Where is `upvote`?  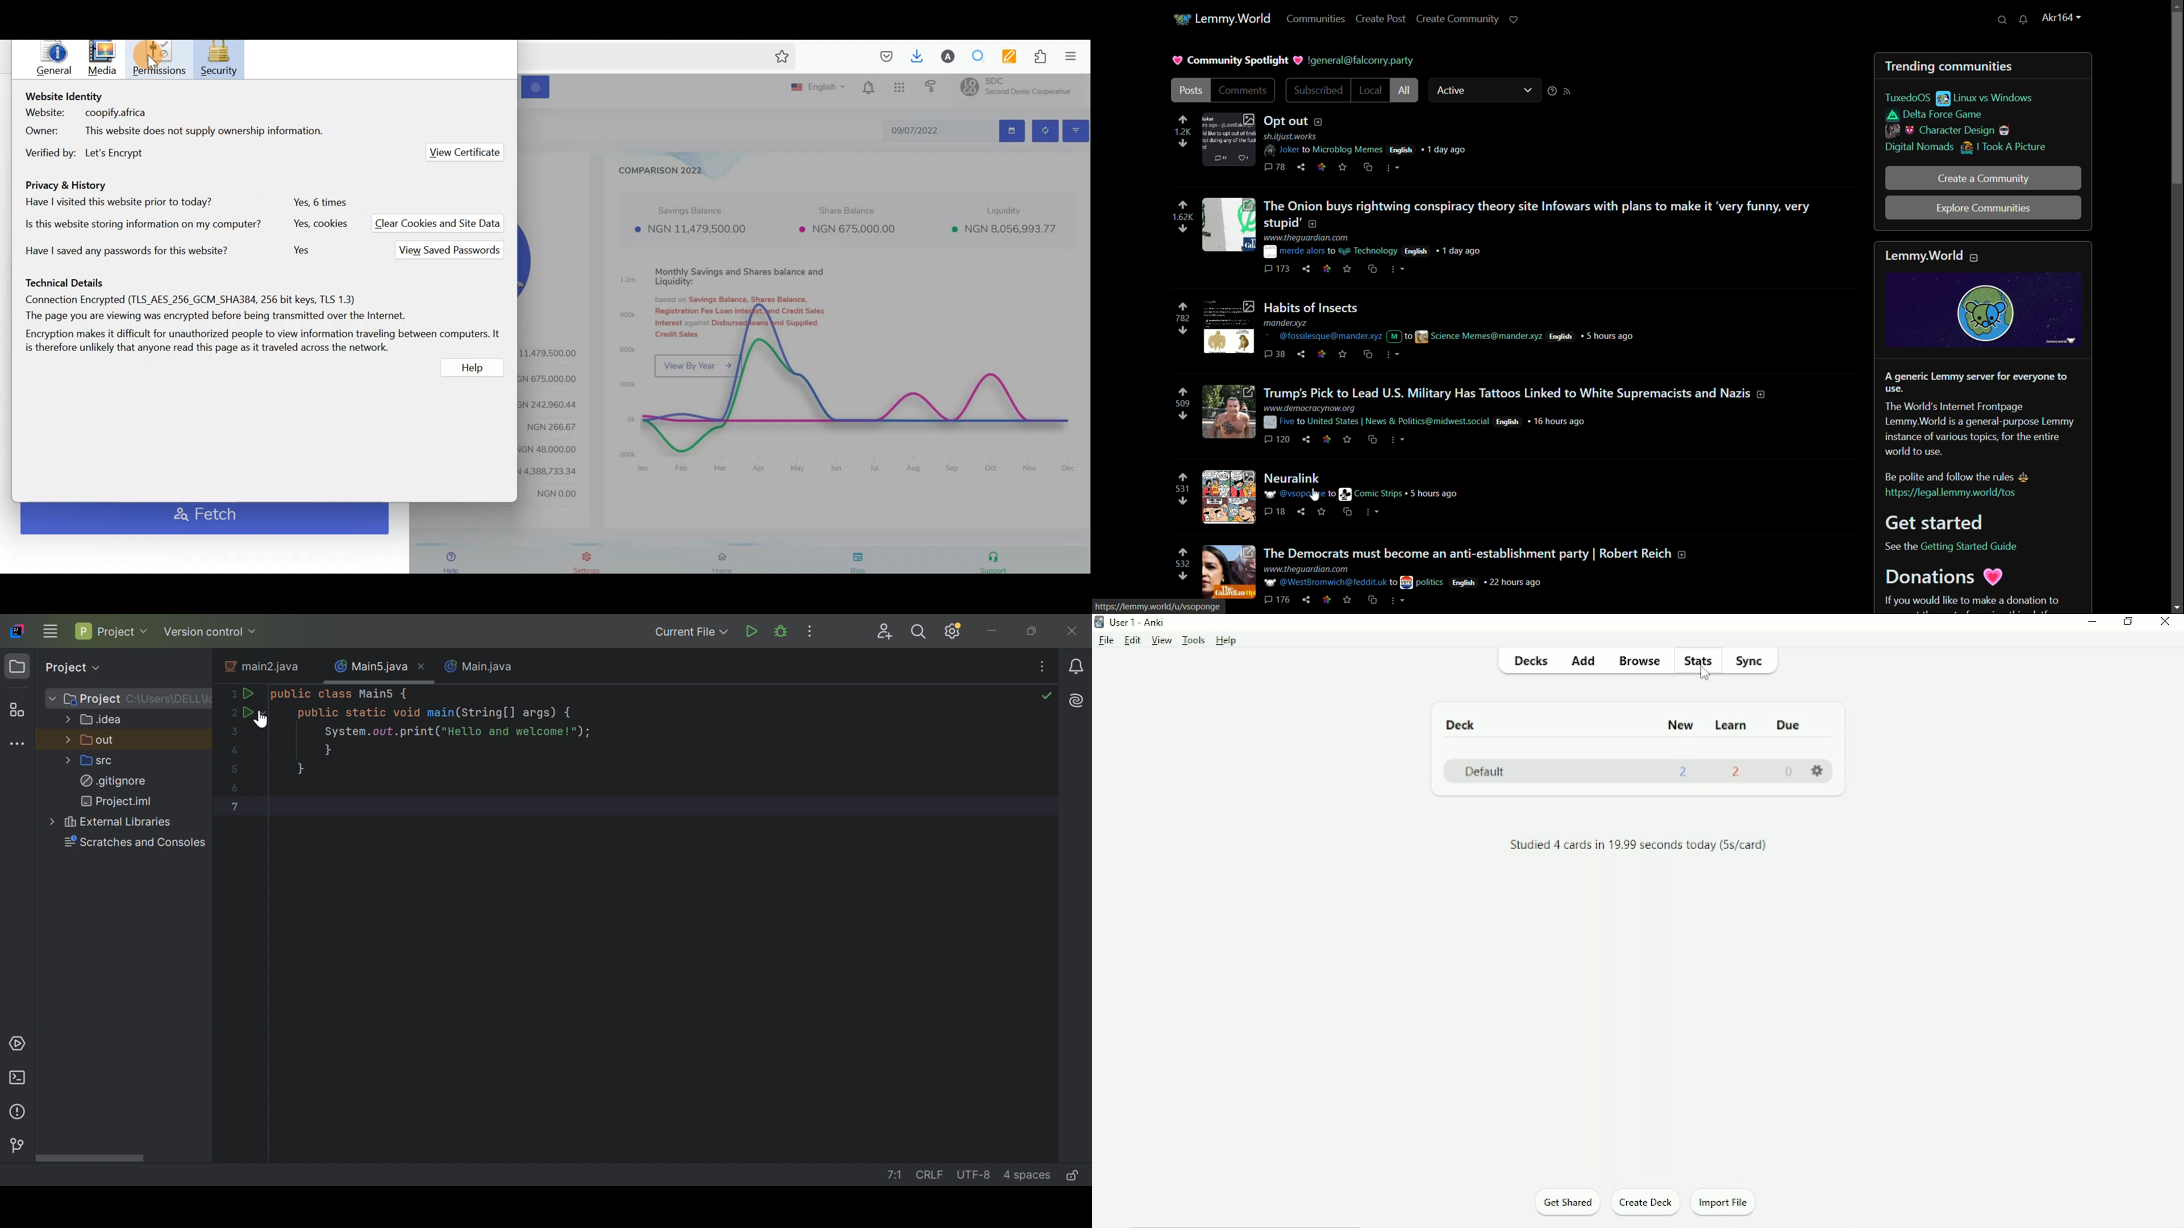 upvote is located at coordinates (1182, 205).